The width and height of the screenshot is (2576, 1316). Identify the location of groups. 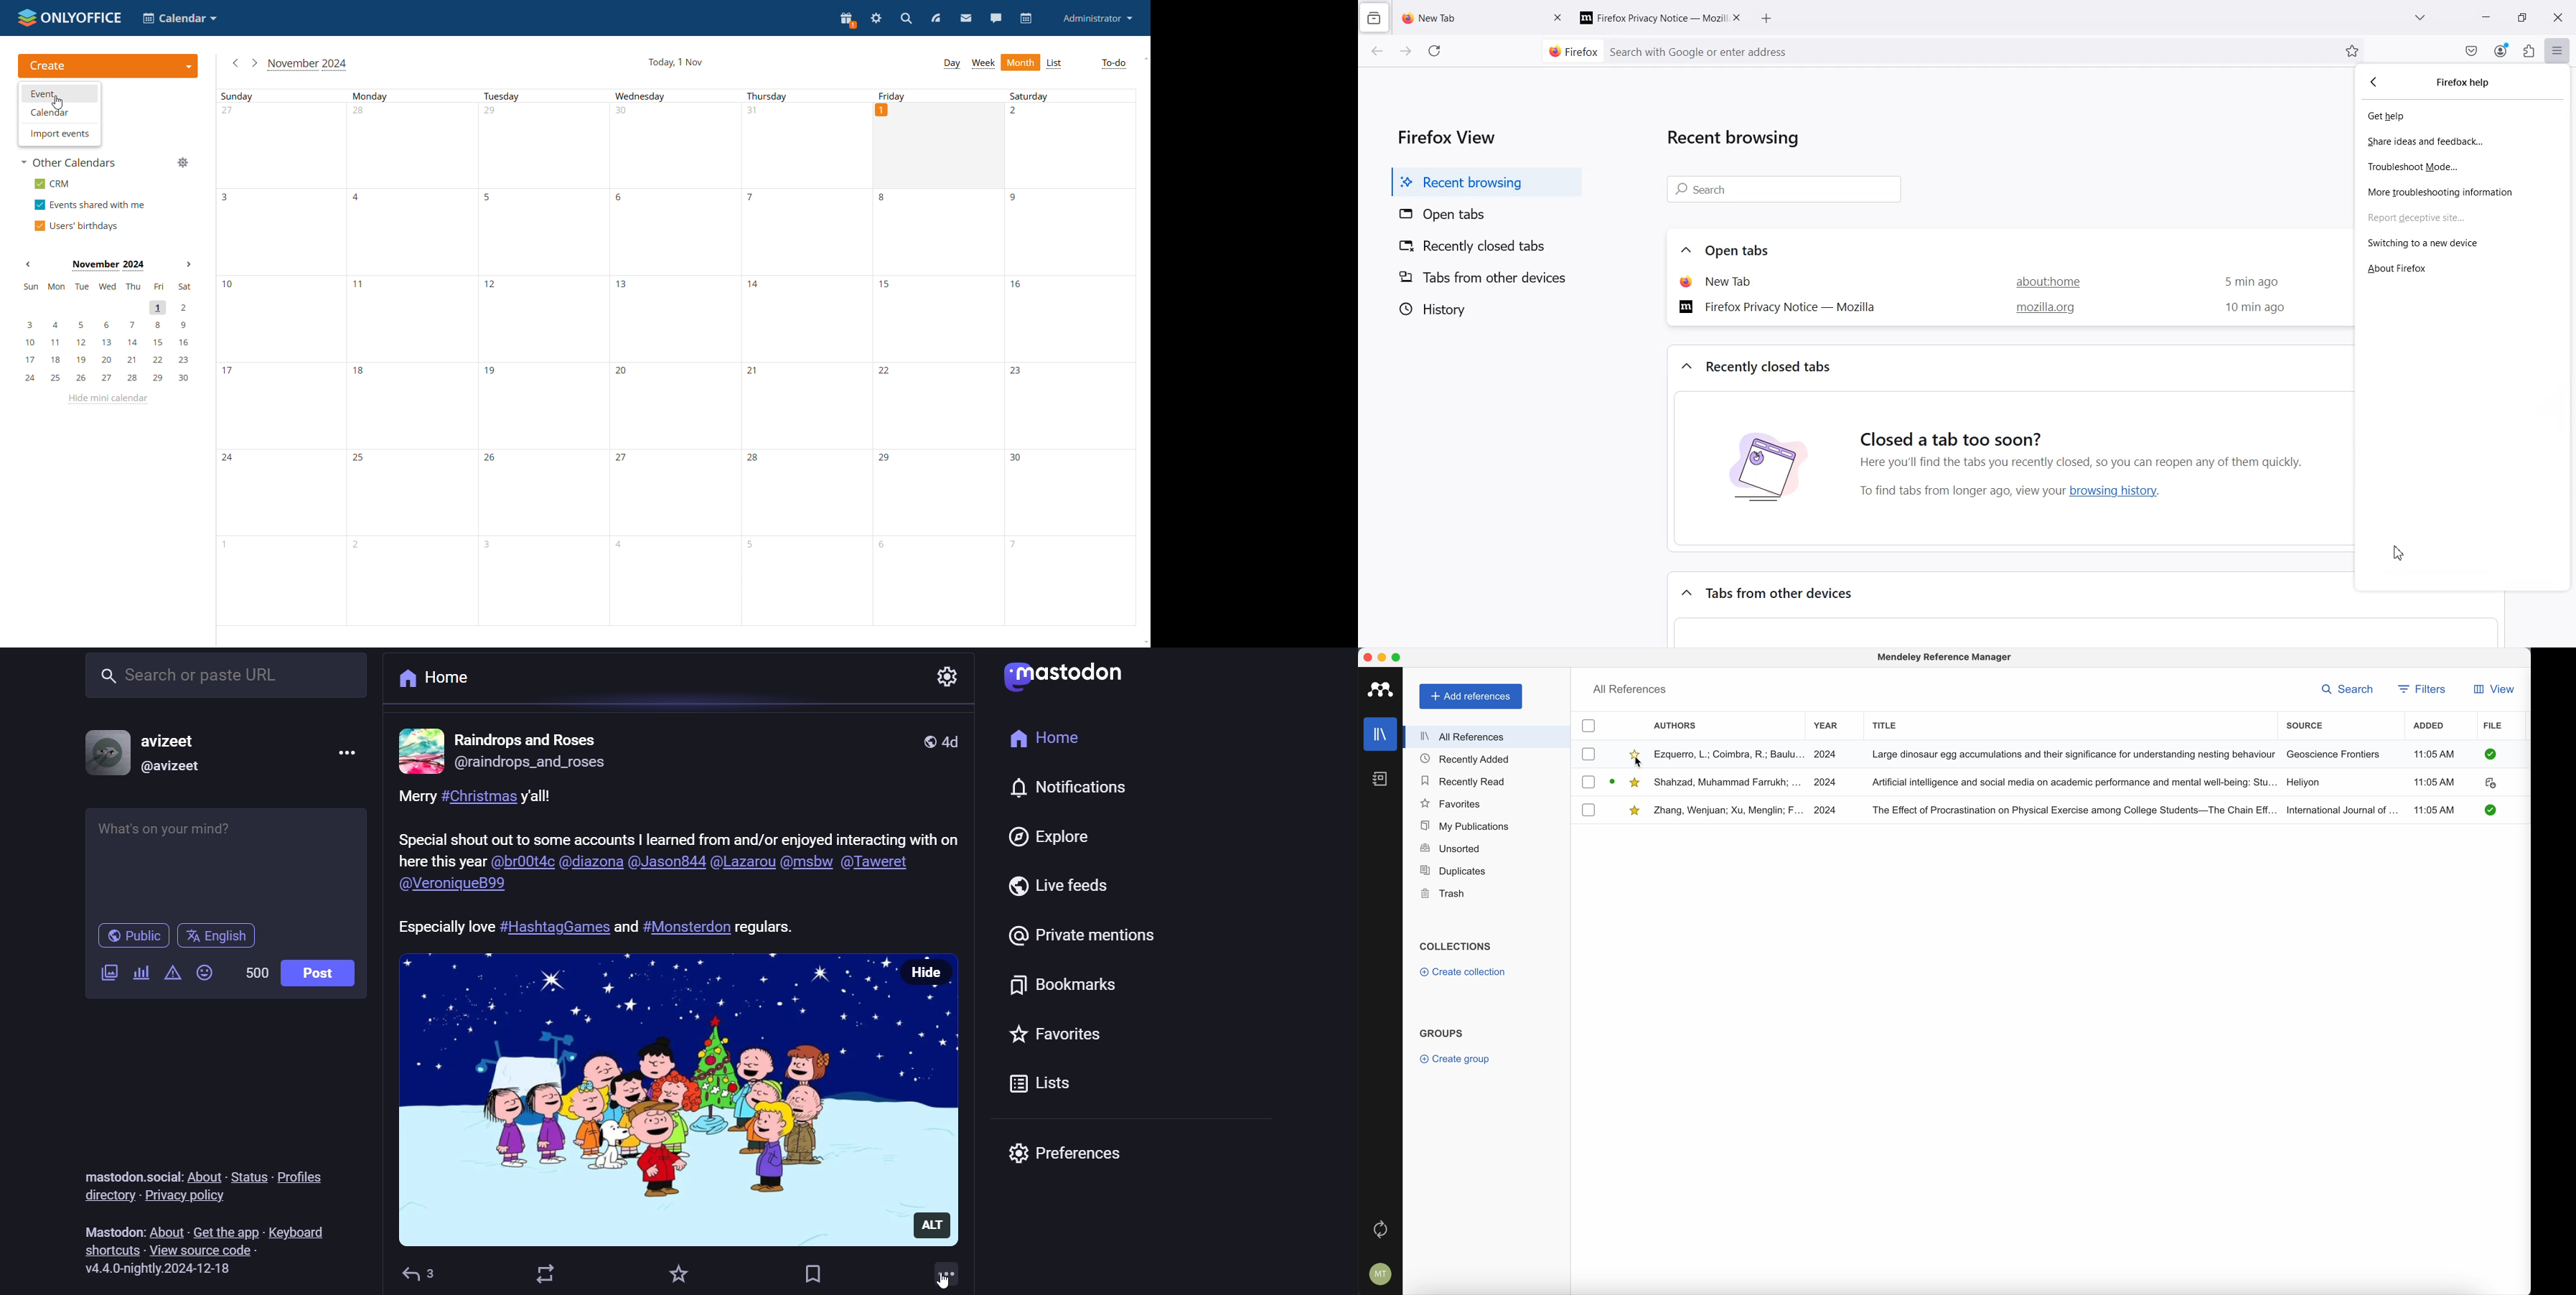
(1442, 1032).